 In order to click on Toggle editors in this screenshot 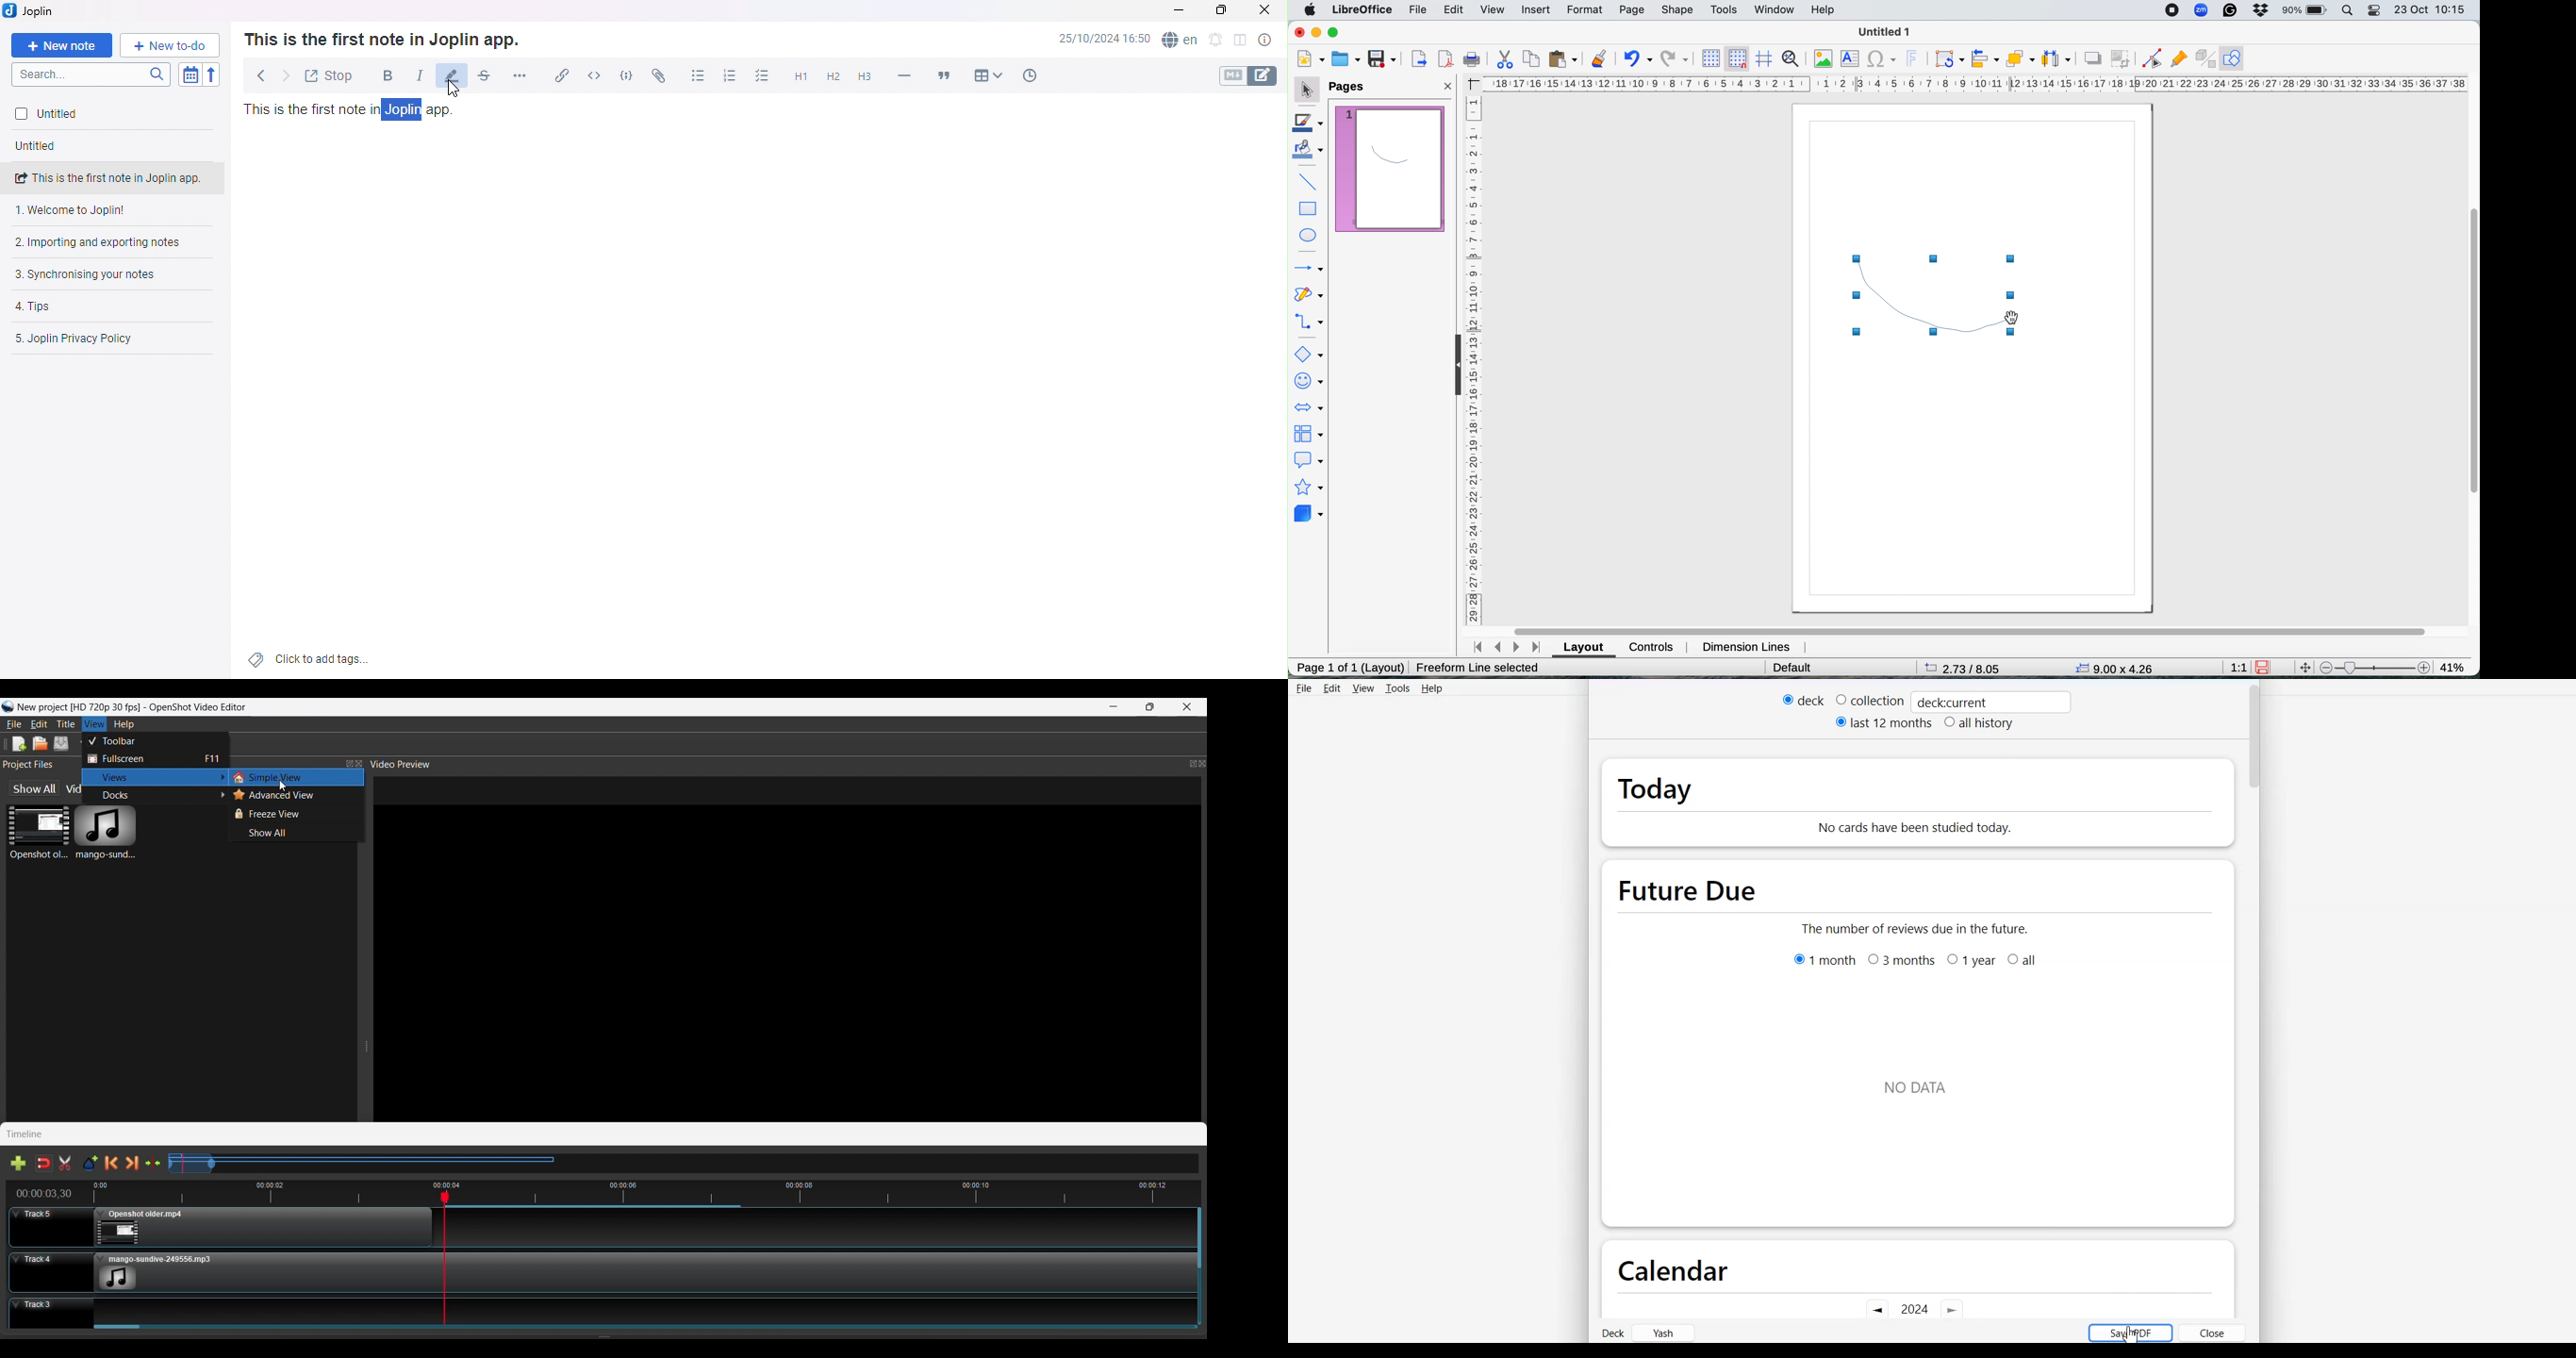, I will do `click(1246, 76)`.